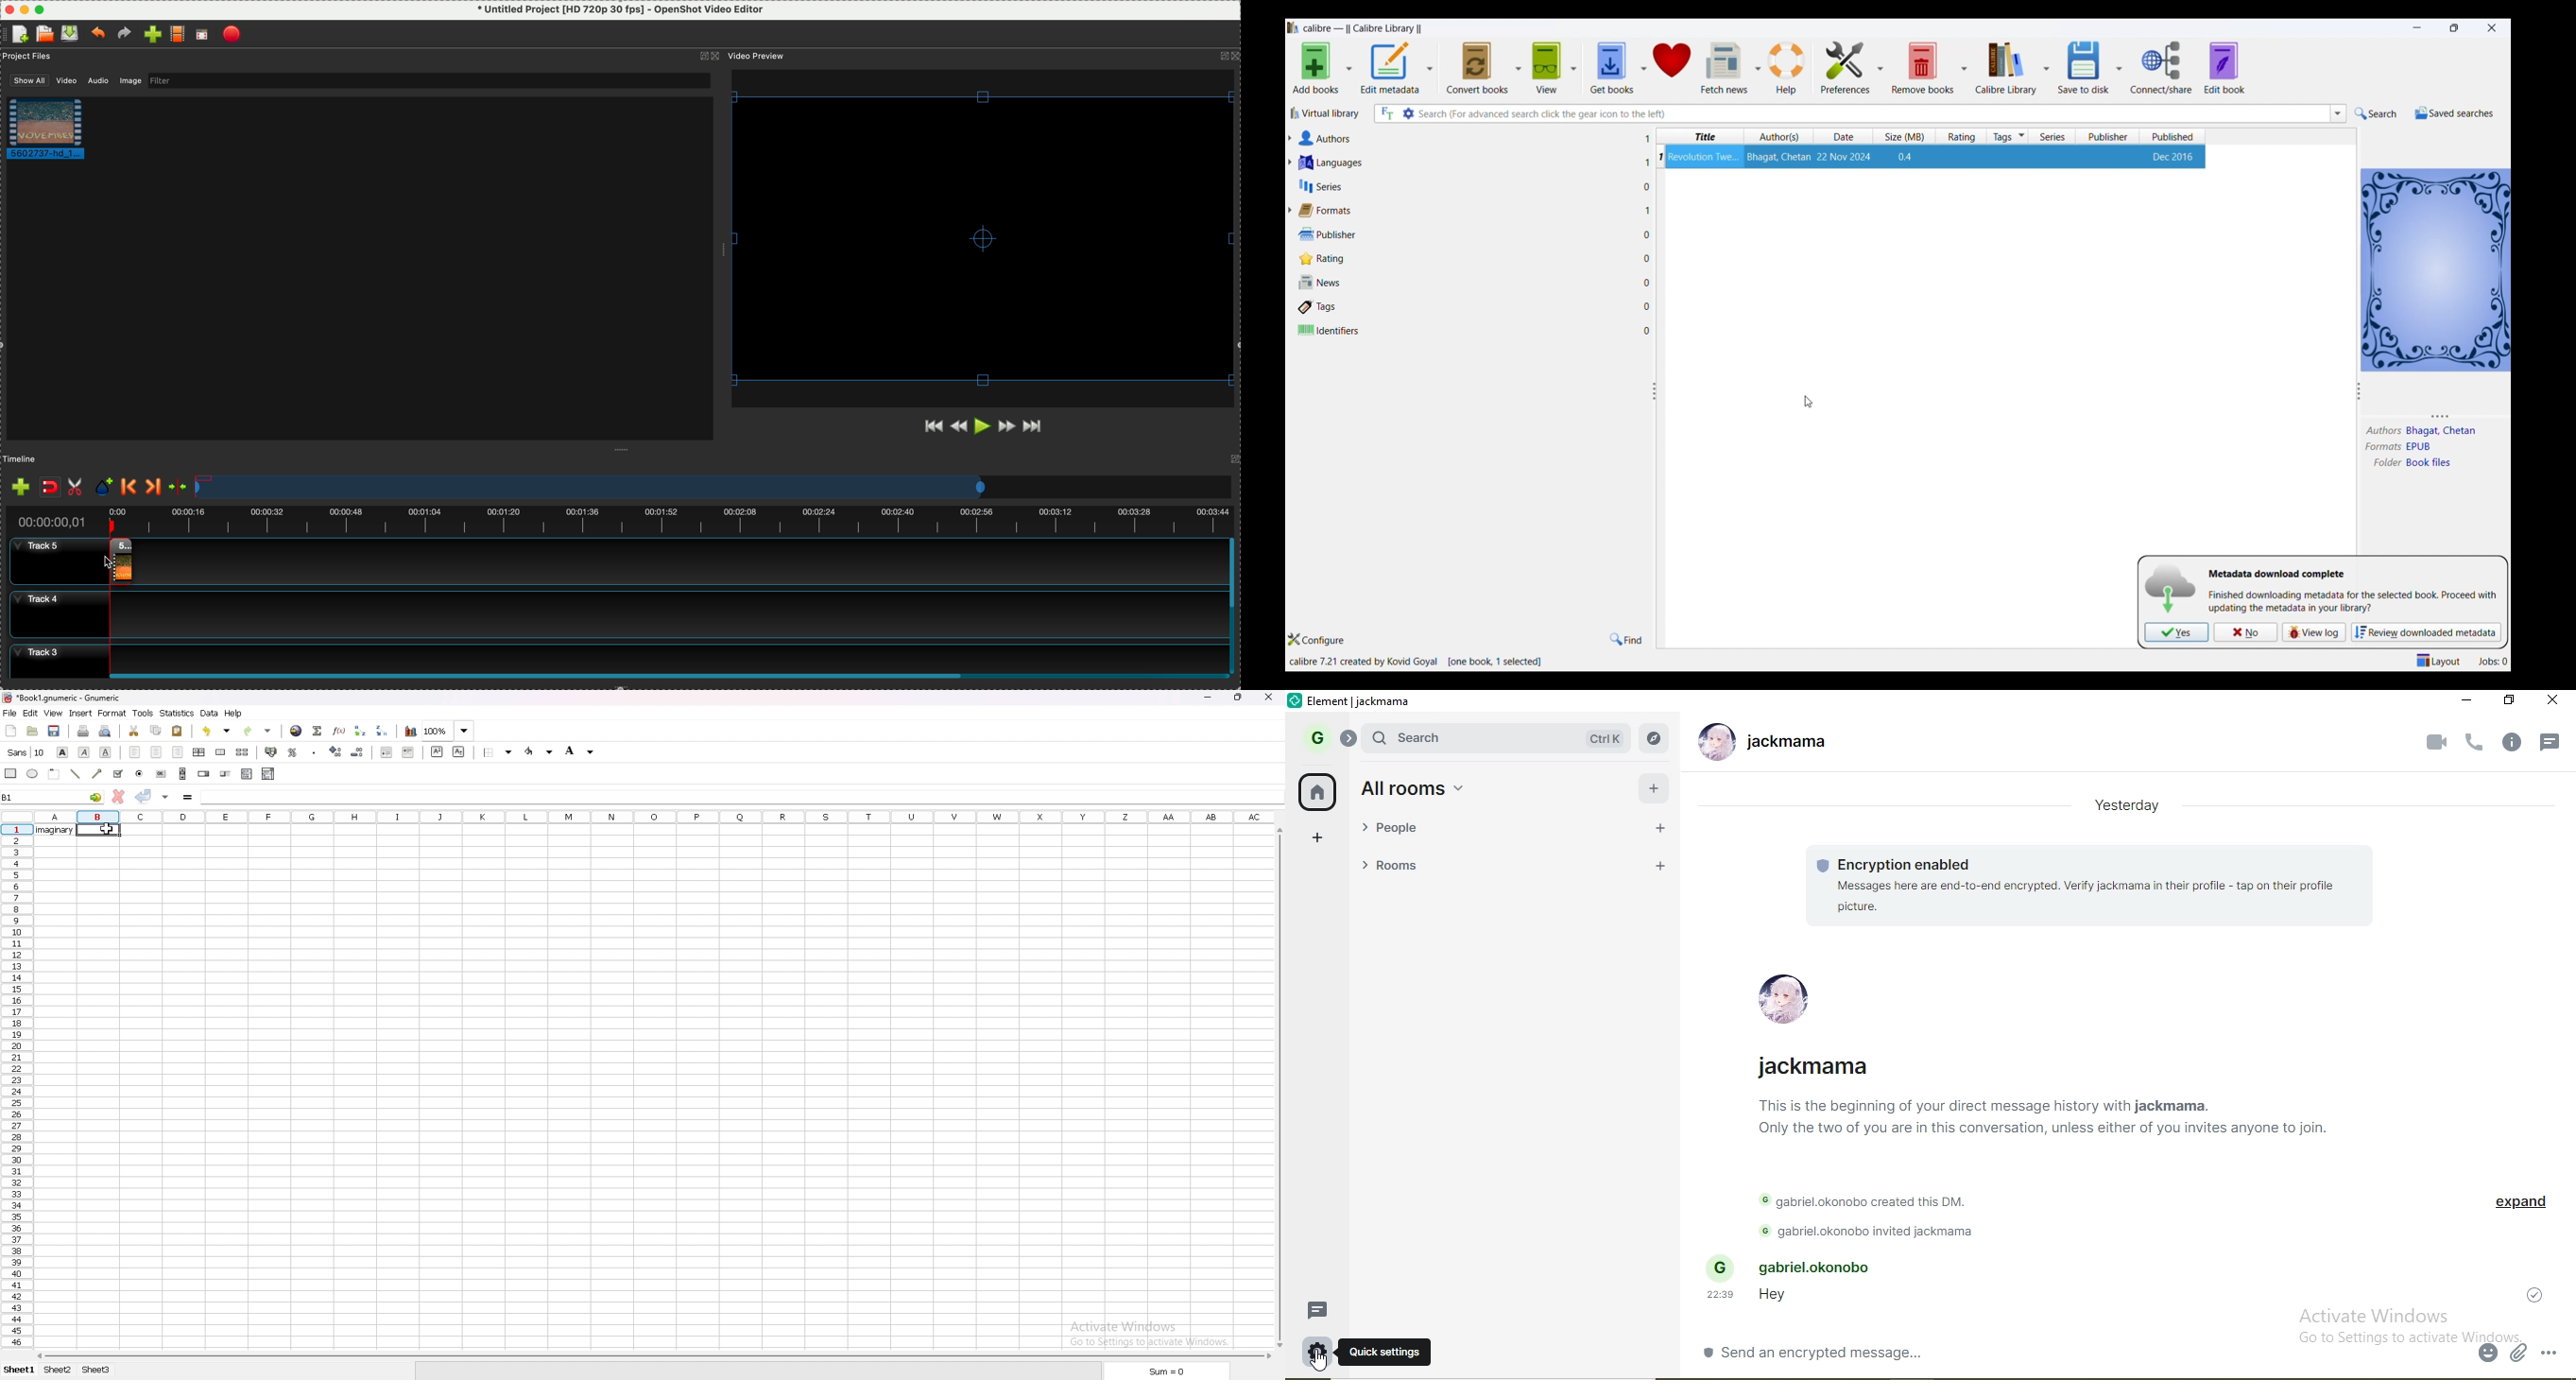 This screenshot has width=2576, height=1400. Describe the element at coordinates (1813, 402) in the screenshot. I see `cursor` at that location.